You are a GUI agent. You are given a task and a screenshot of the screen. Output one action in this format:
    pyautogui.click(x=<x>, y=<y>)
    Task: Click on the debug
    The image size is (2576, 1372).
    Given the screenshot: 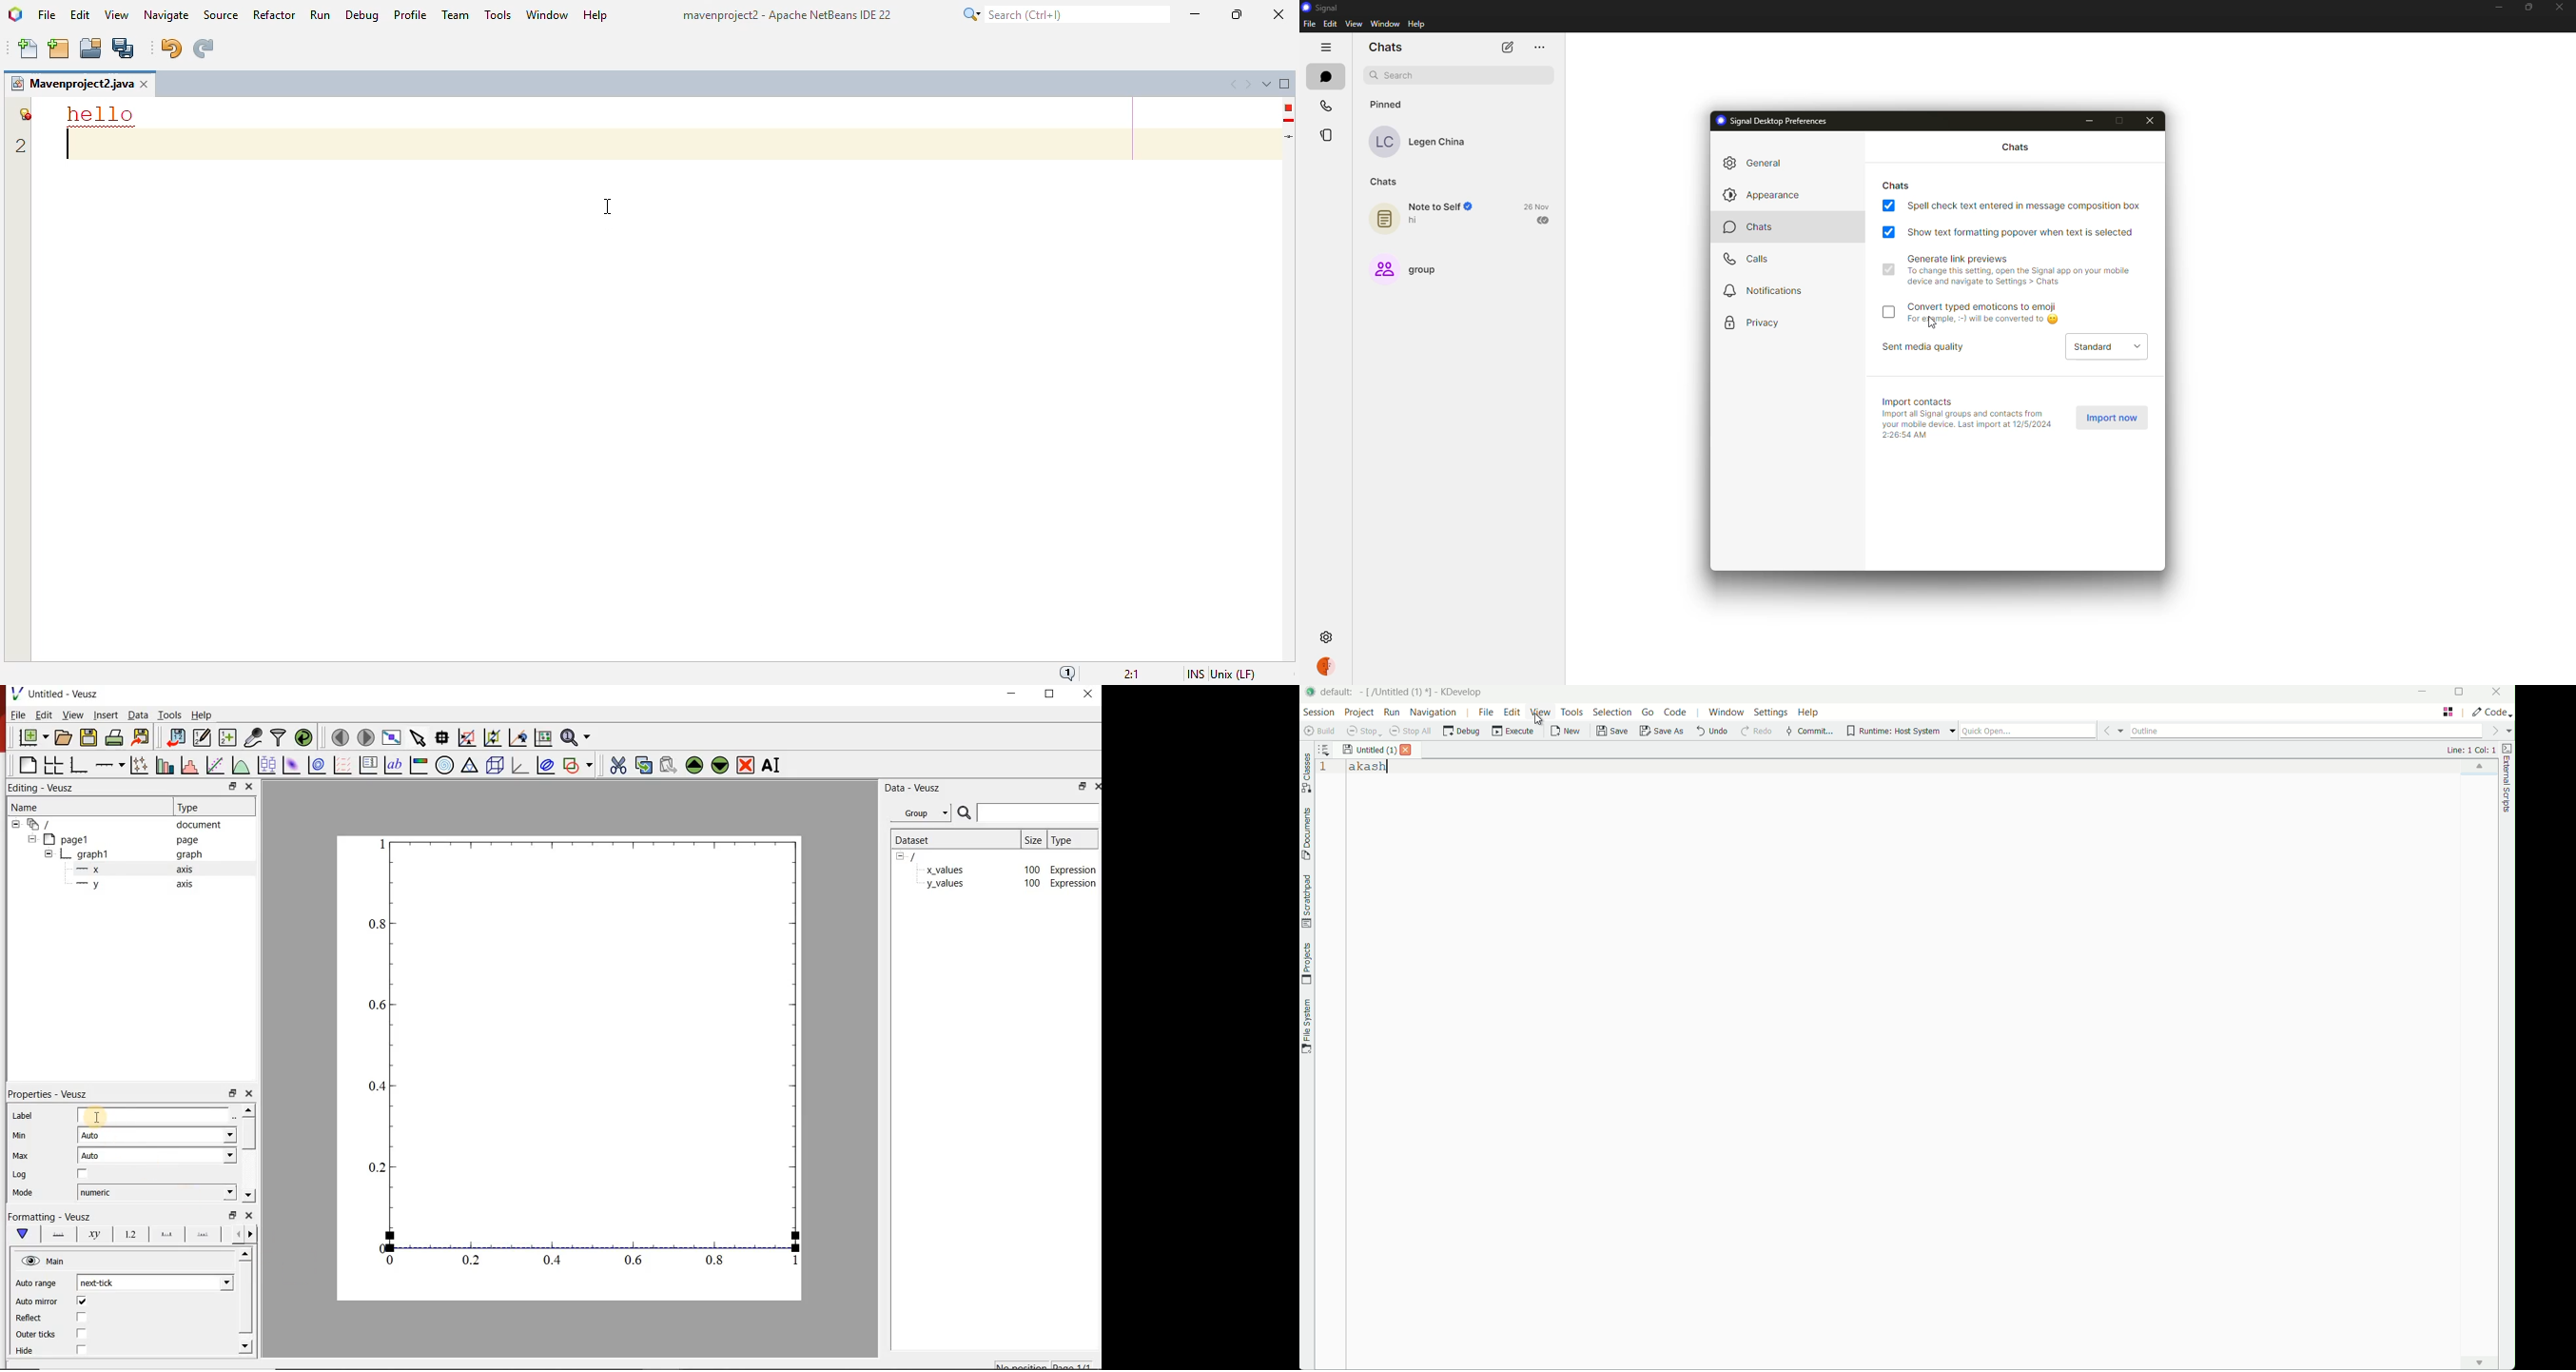 What is the action you would take?
    pyautogui.click(x=363, y=15)
    